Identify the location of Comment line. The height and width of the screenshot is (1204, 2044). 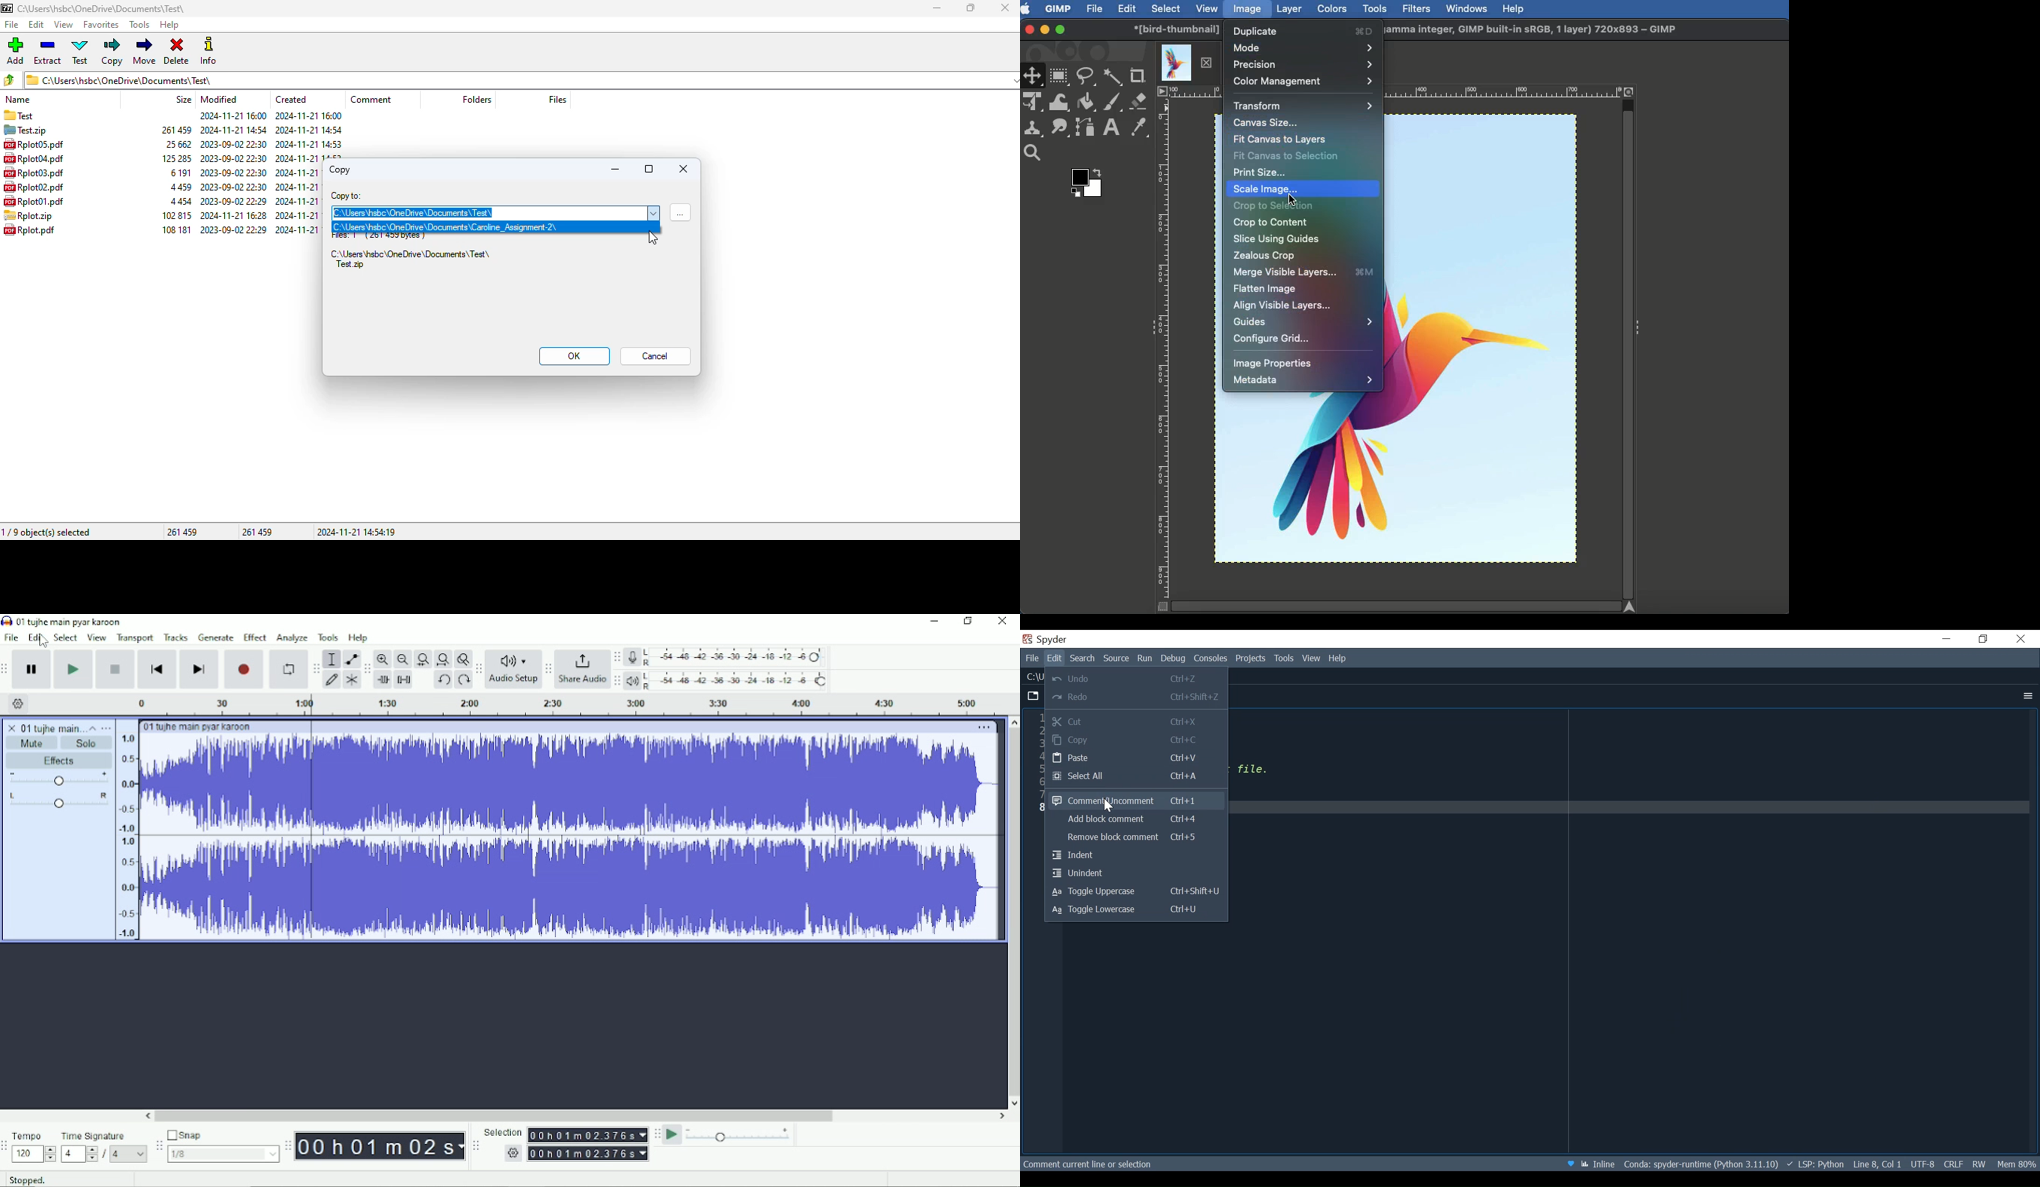
(1146, 1166).